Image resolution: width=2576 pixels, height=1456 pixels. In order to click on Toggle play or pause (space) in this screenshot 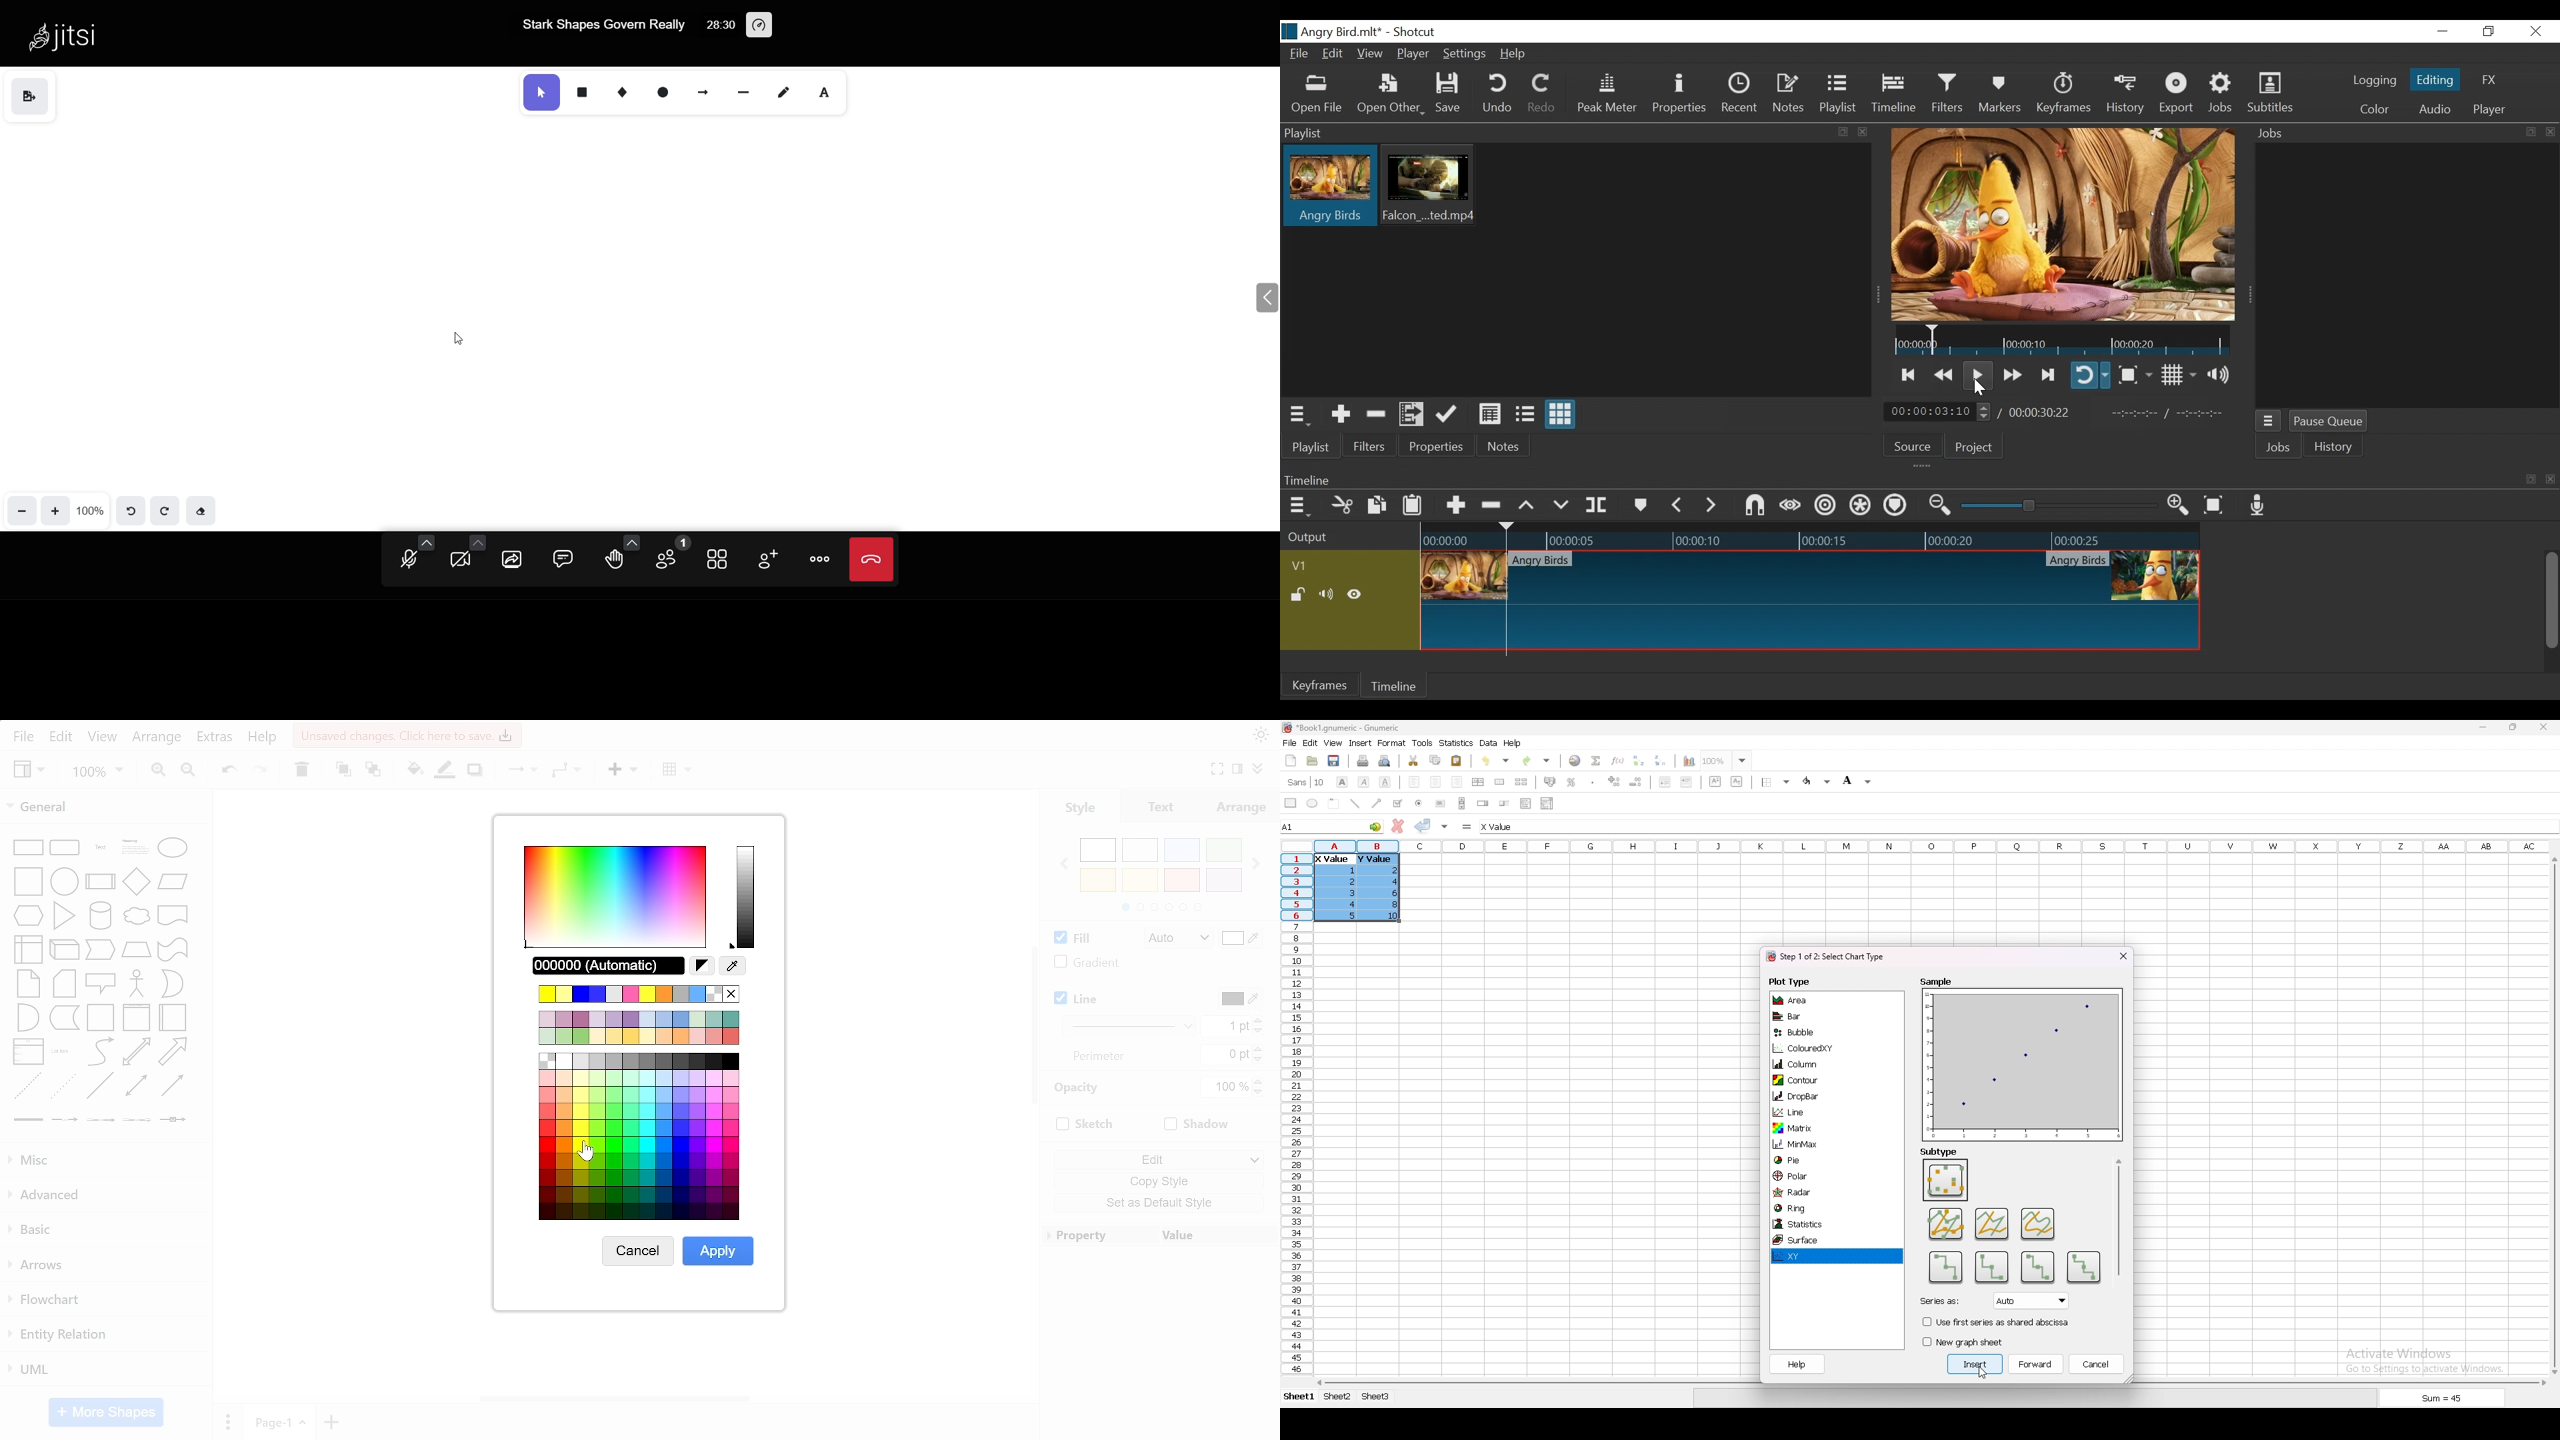, I will do `click(1977, 374)`.